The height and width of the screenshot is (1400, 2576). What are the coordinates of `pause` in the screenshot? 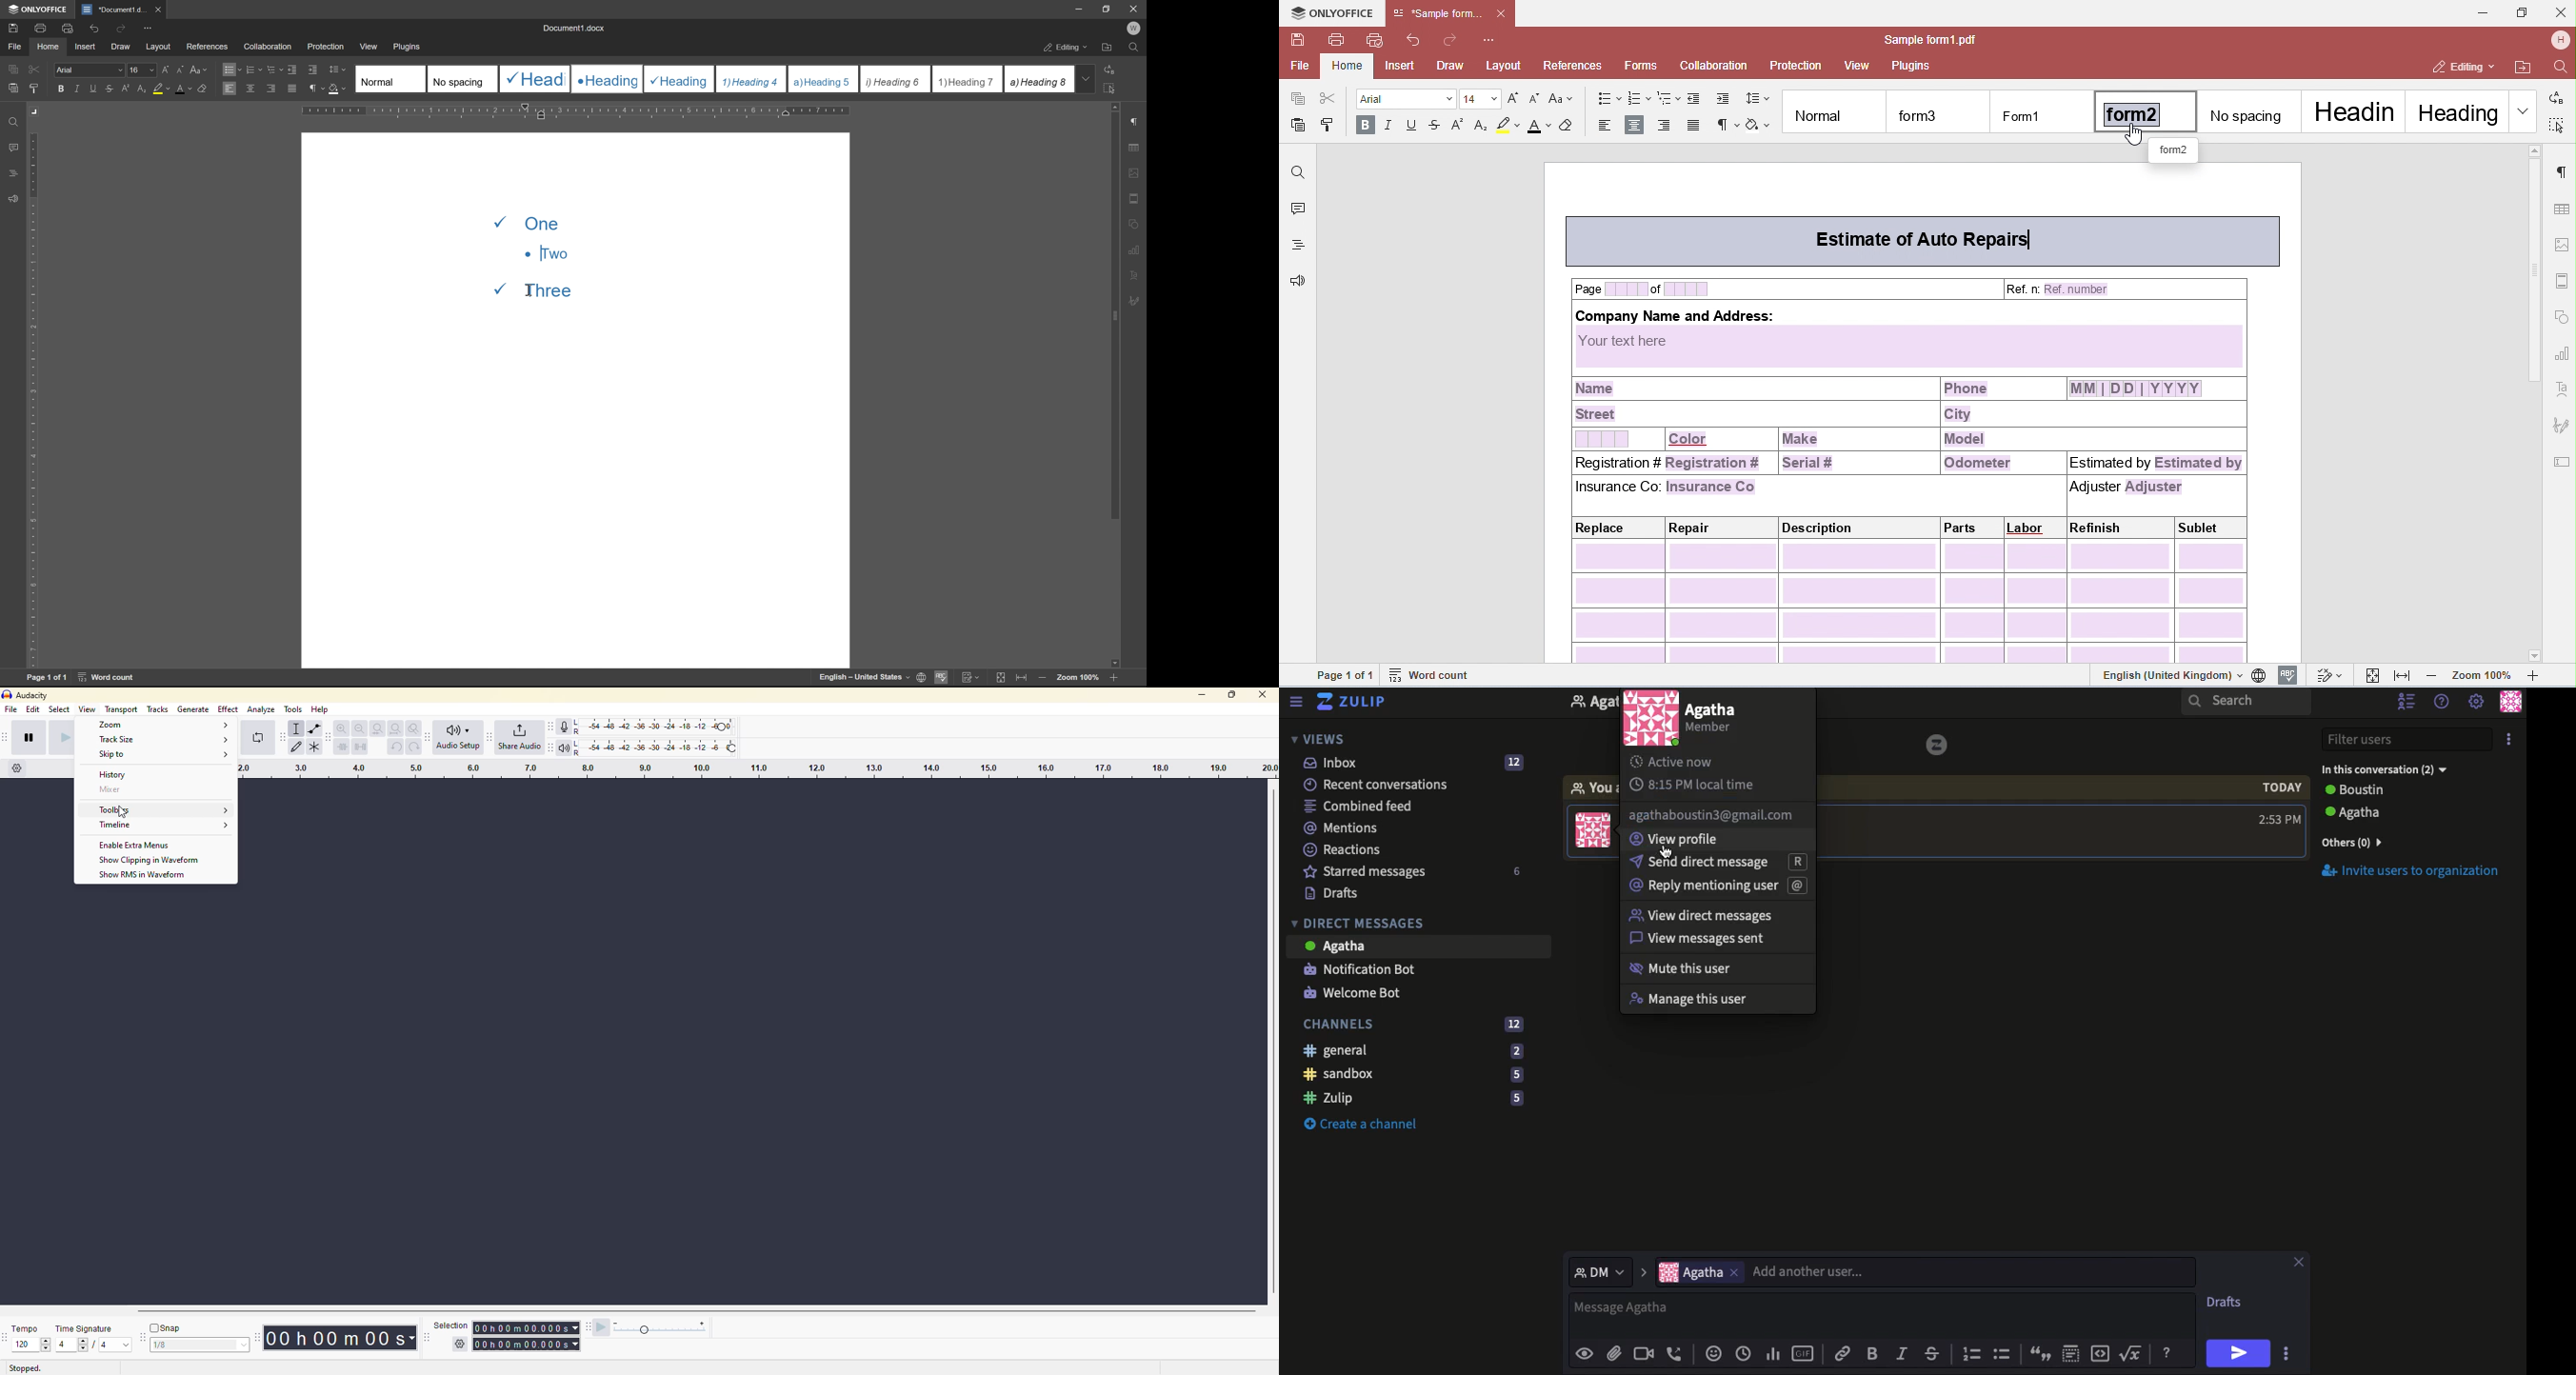 It's located at (29, 737).